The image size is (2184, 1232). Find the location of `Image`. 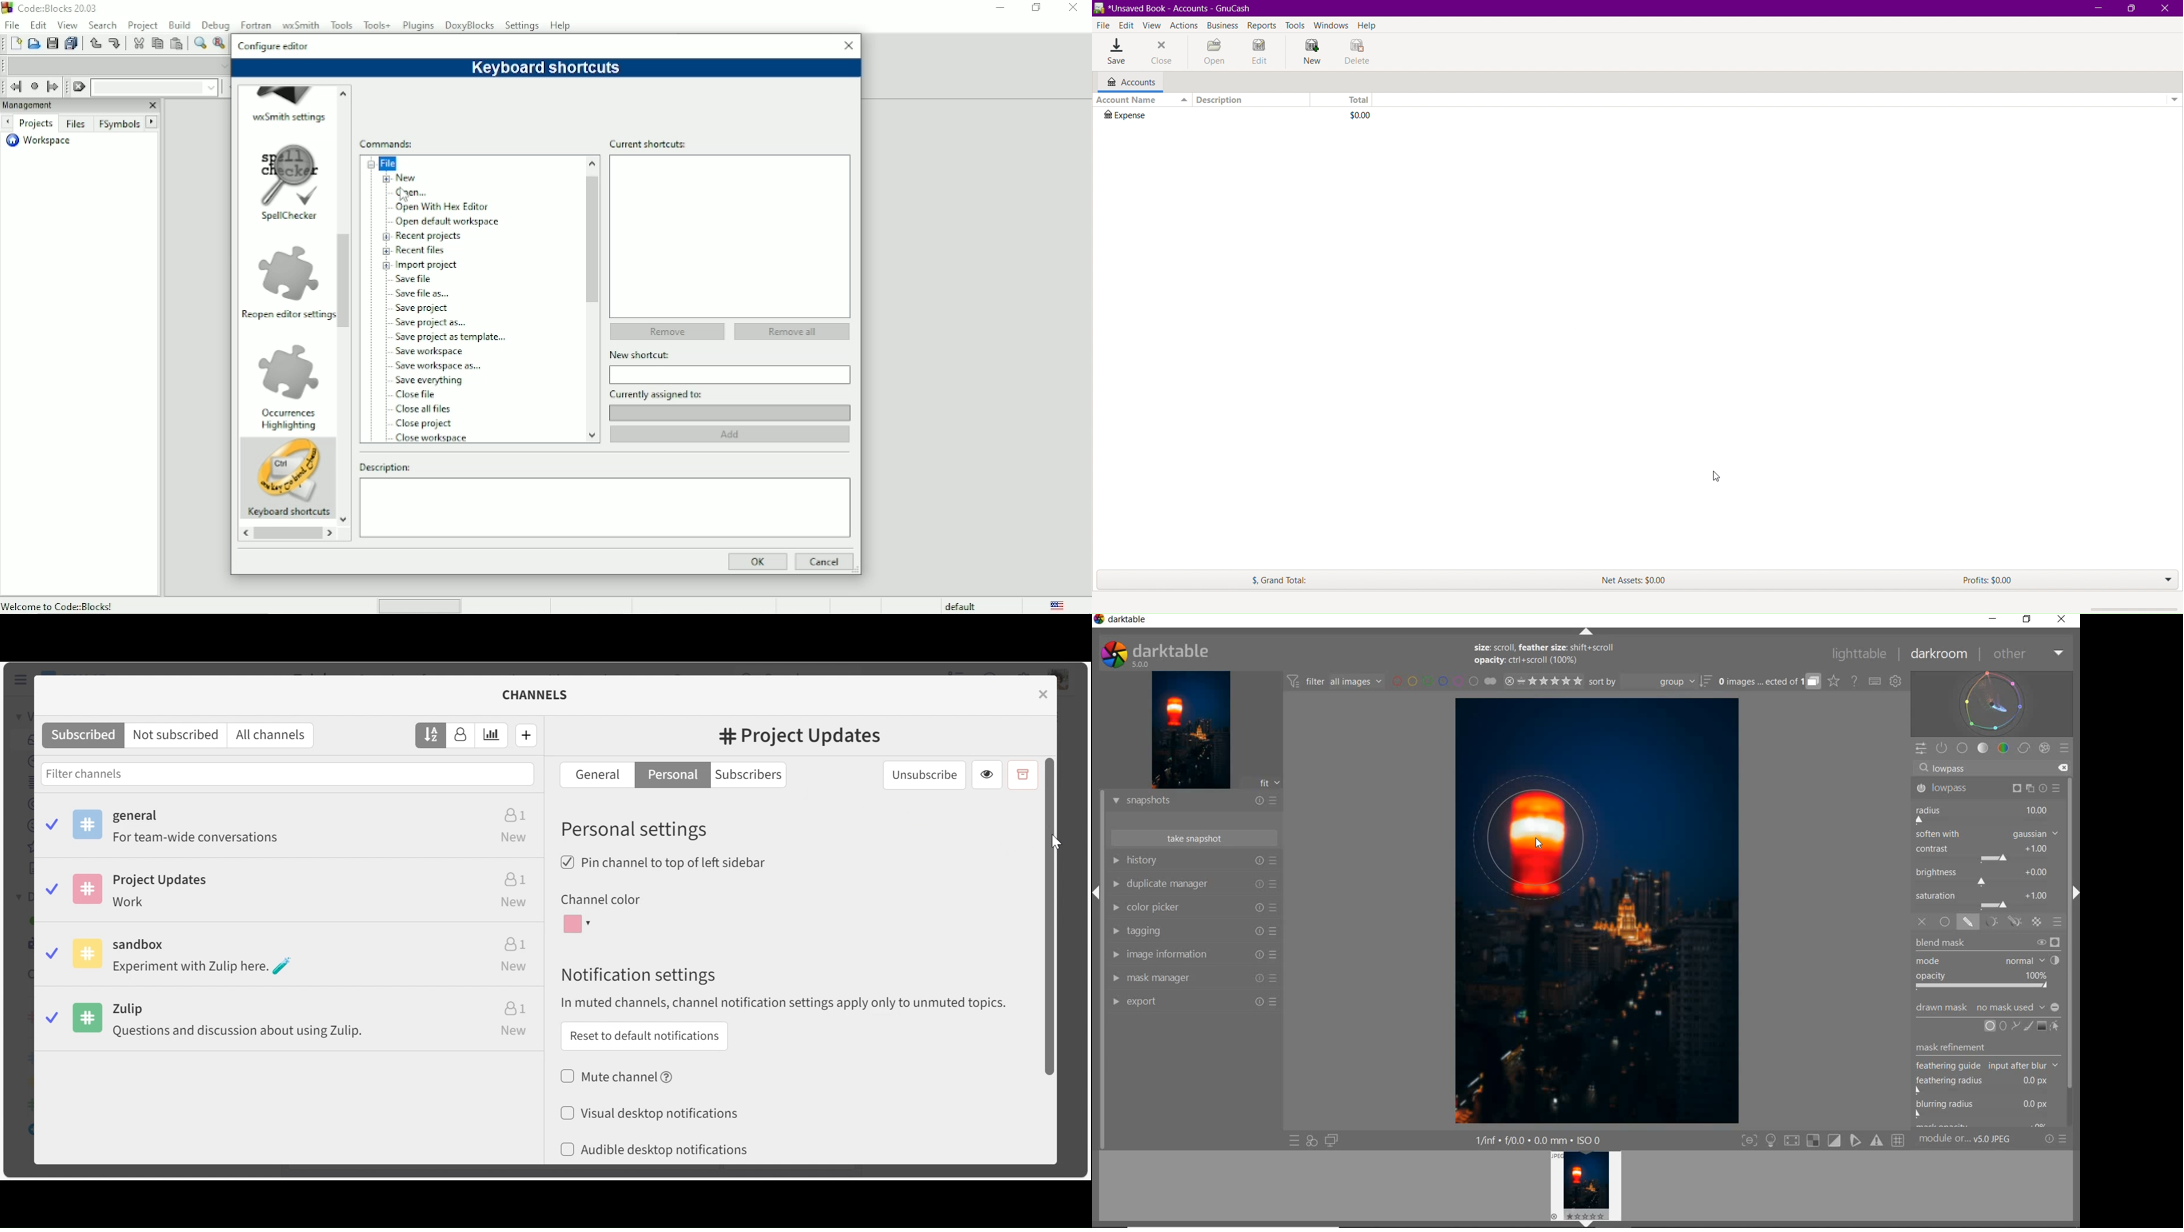

Image is located at coordinates (287, 272).